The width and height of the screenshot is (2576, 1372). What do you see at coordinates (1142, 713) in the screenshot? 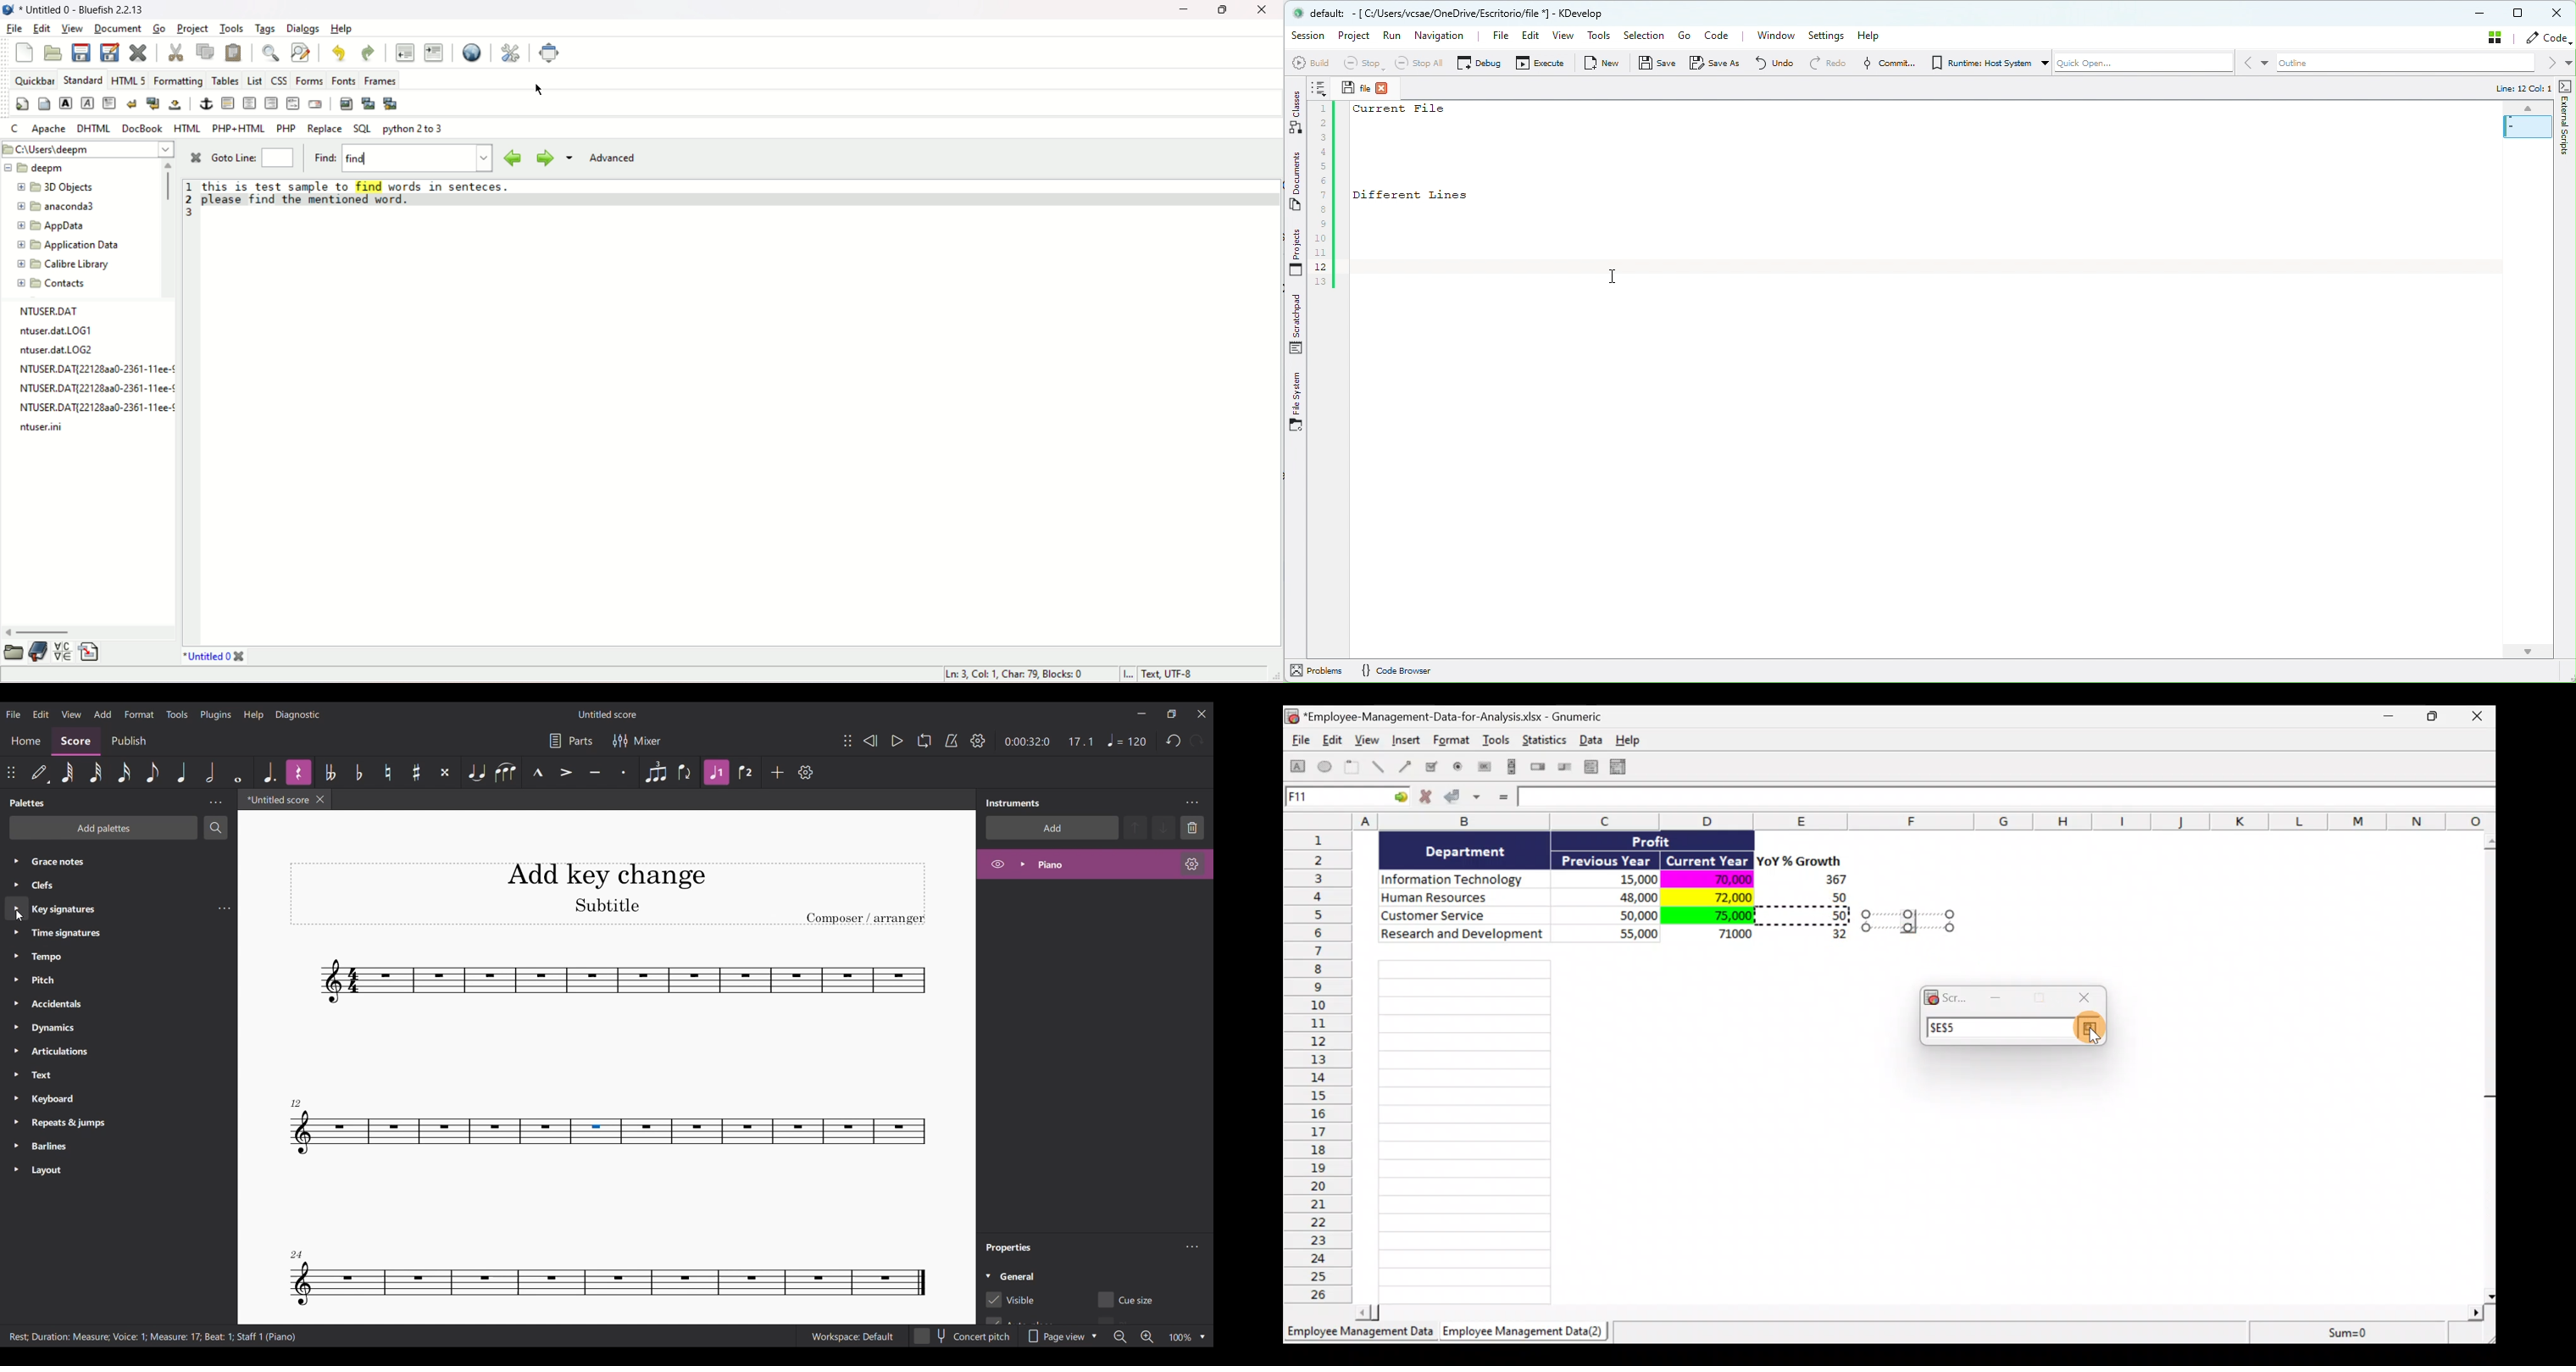
I see `Minimize` at bounding box center [1142, 713].